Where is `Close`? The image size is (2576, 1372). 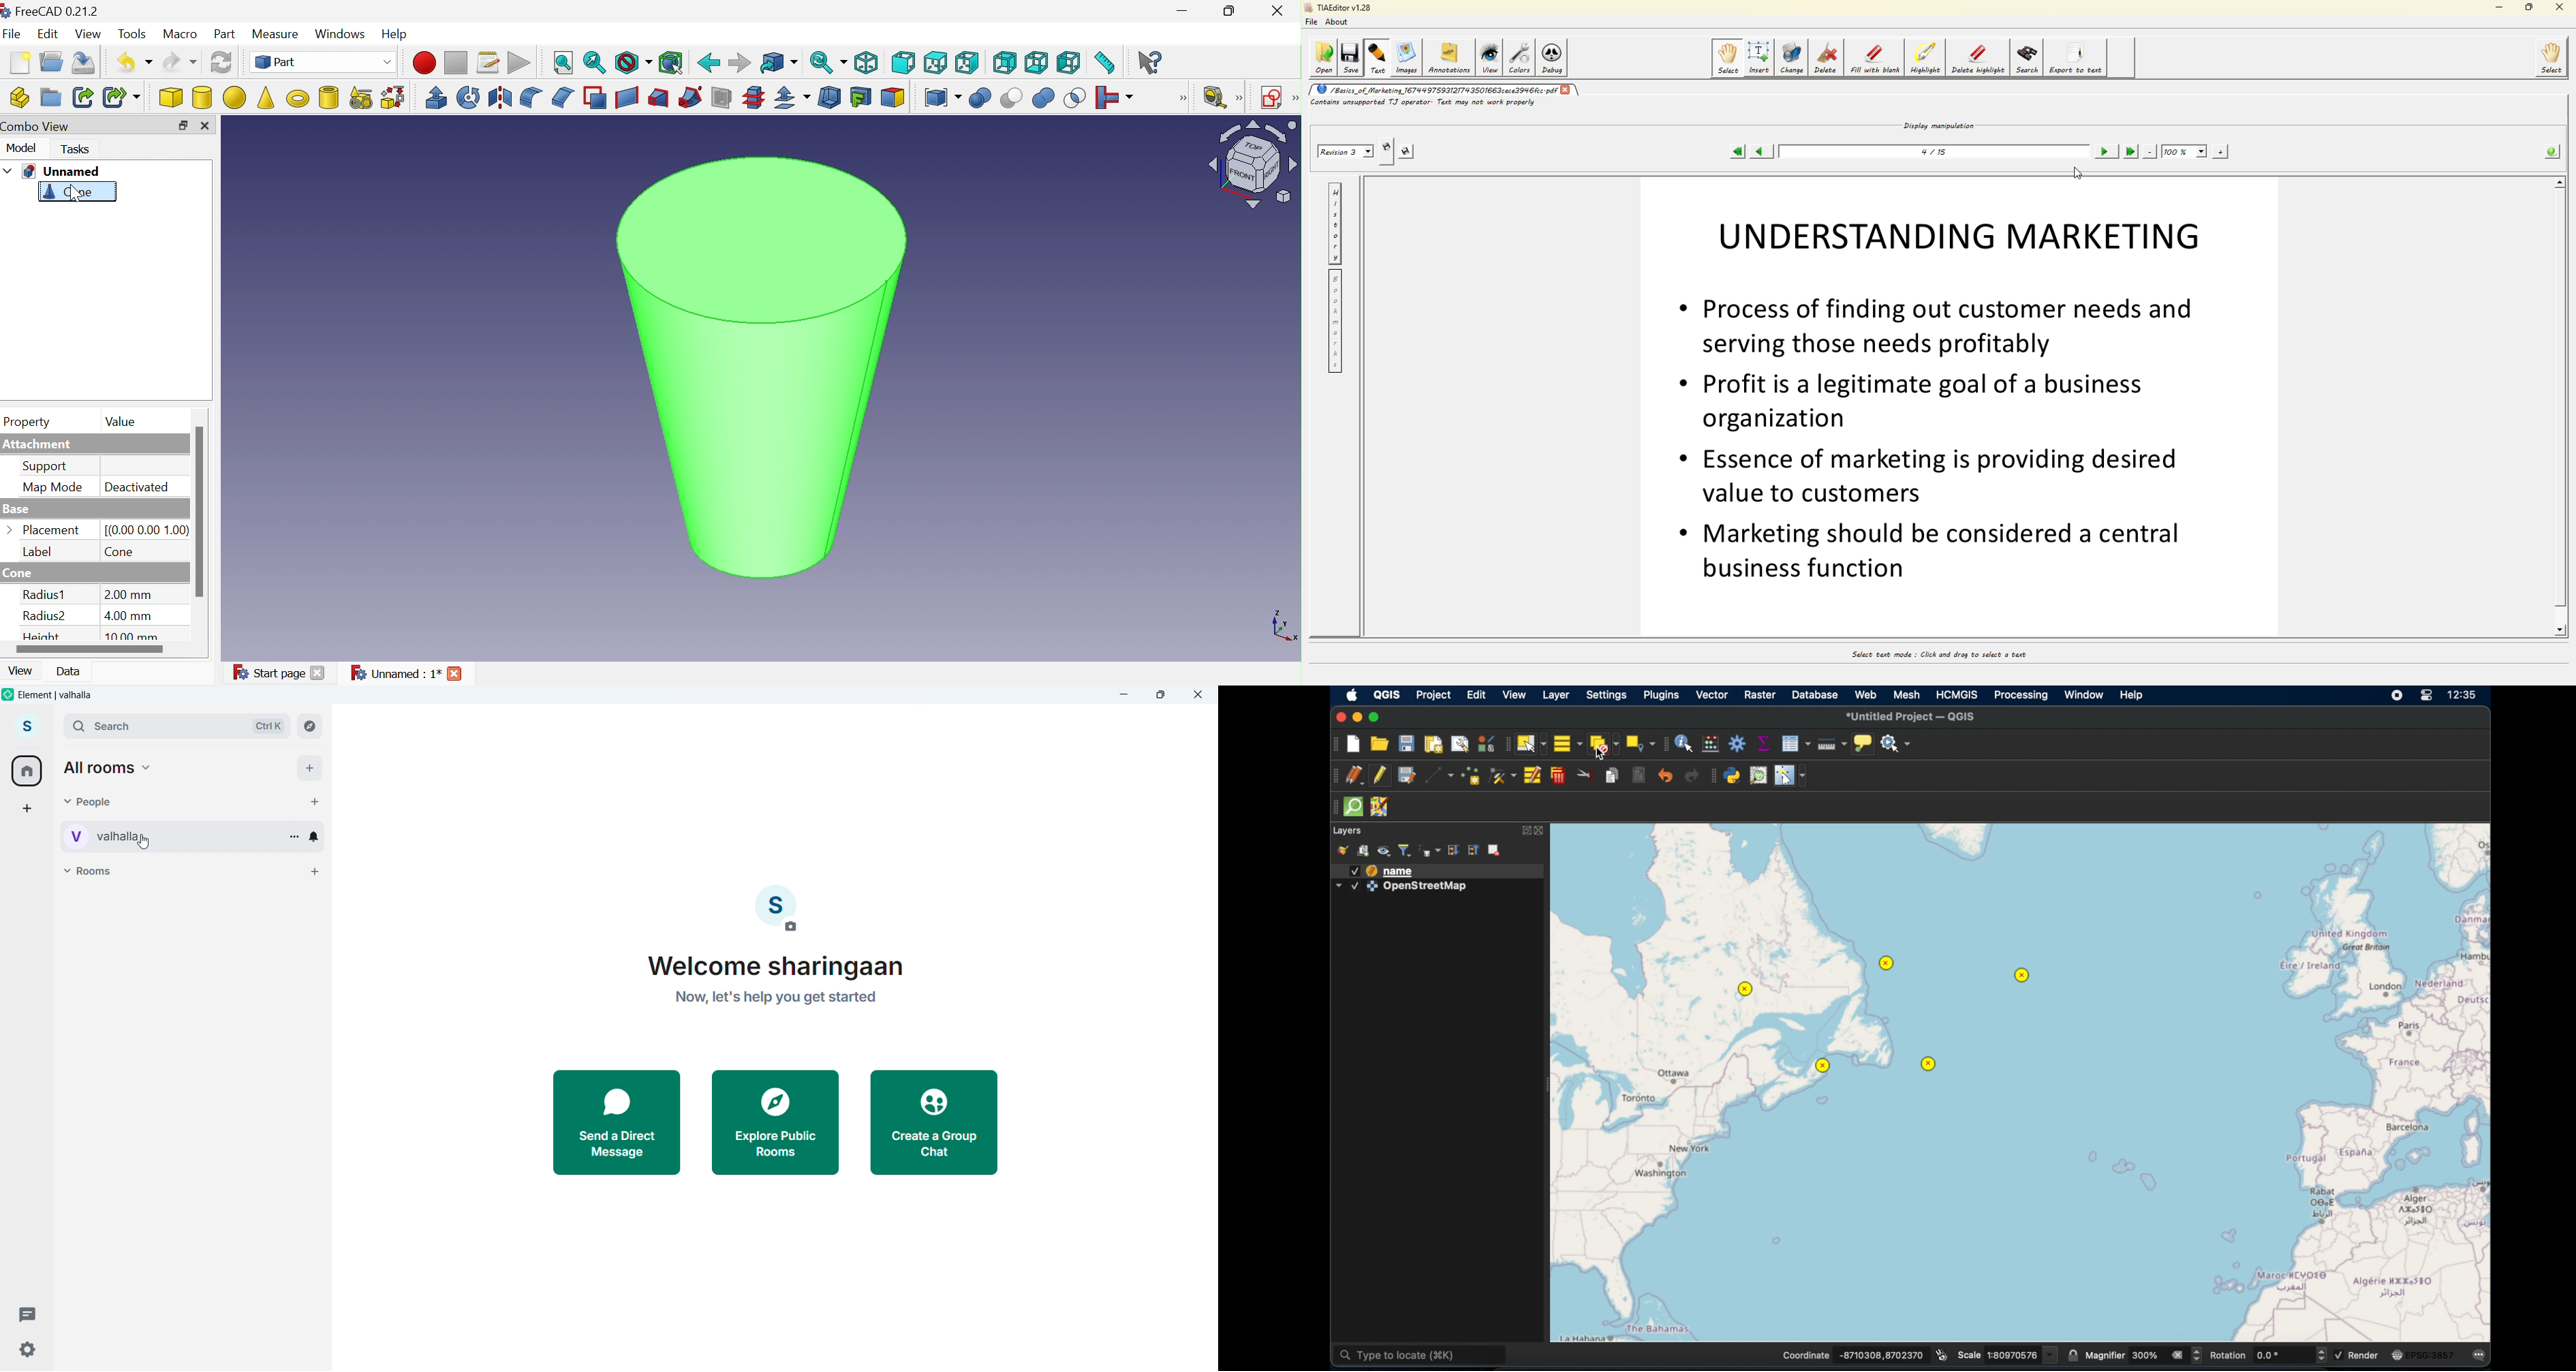 Close is located at coordinates (456, 672).